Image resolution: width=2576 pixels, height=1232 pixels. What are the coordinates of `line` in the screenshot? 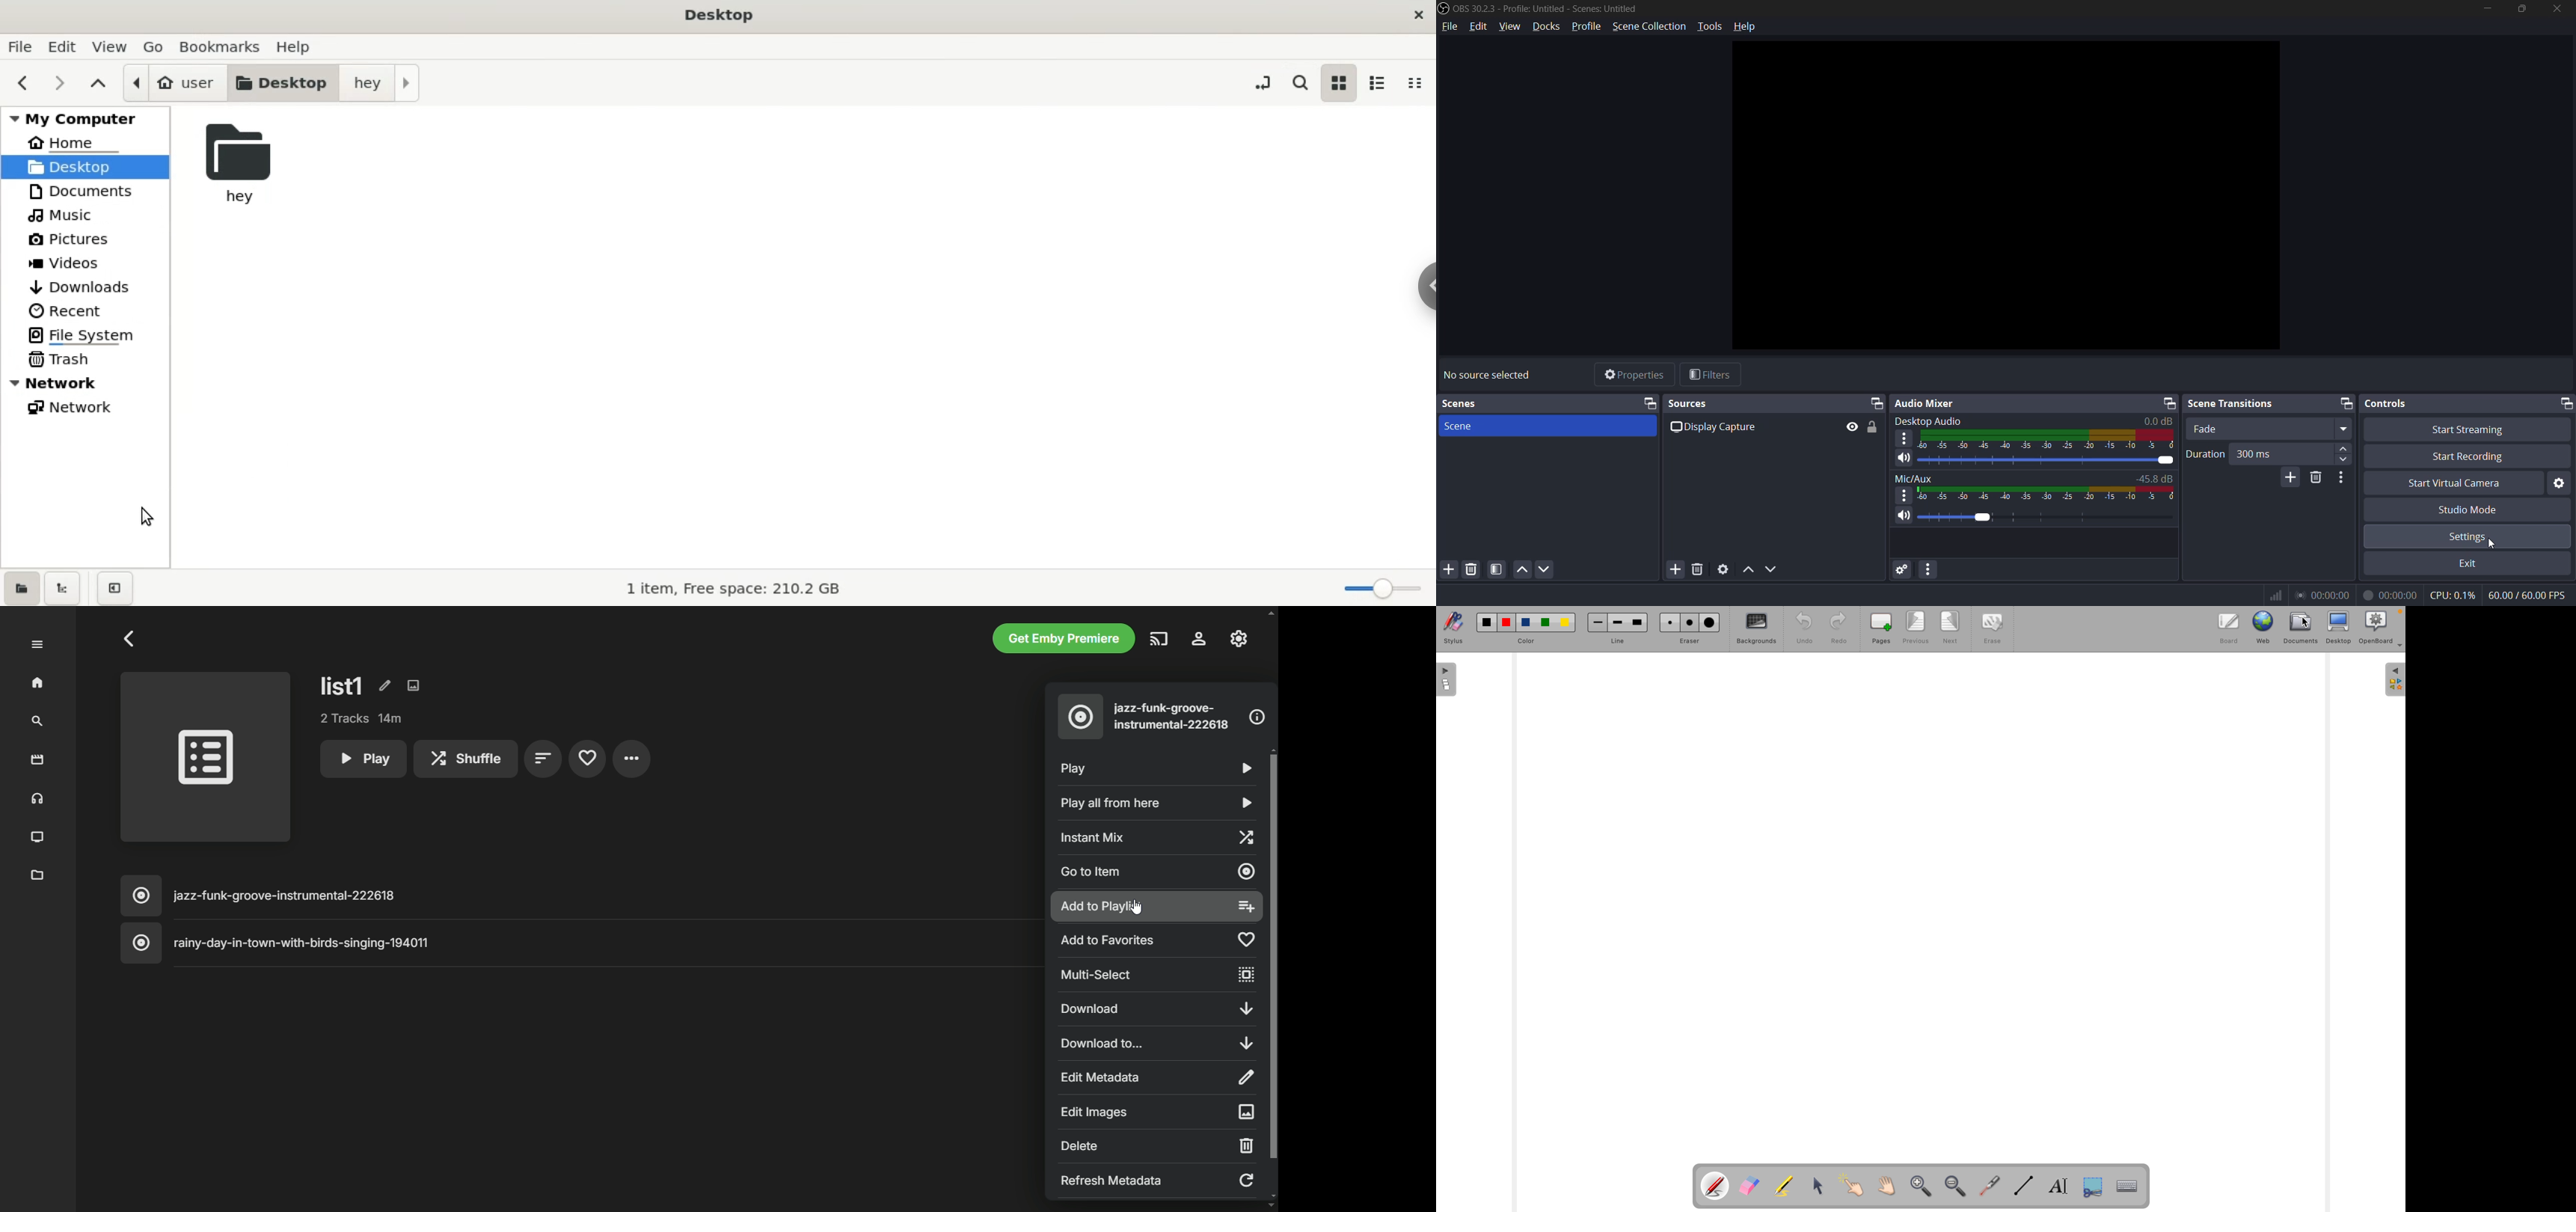 It's located at (1617, 630).